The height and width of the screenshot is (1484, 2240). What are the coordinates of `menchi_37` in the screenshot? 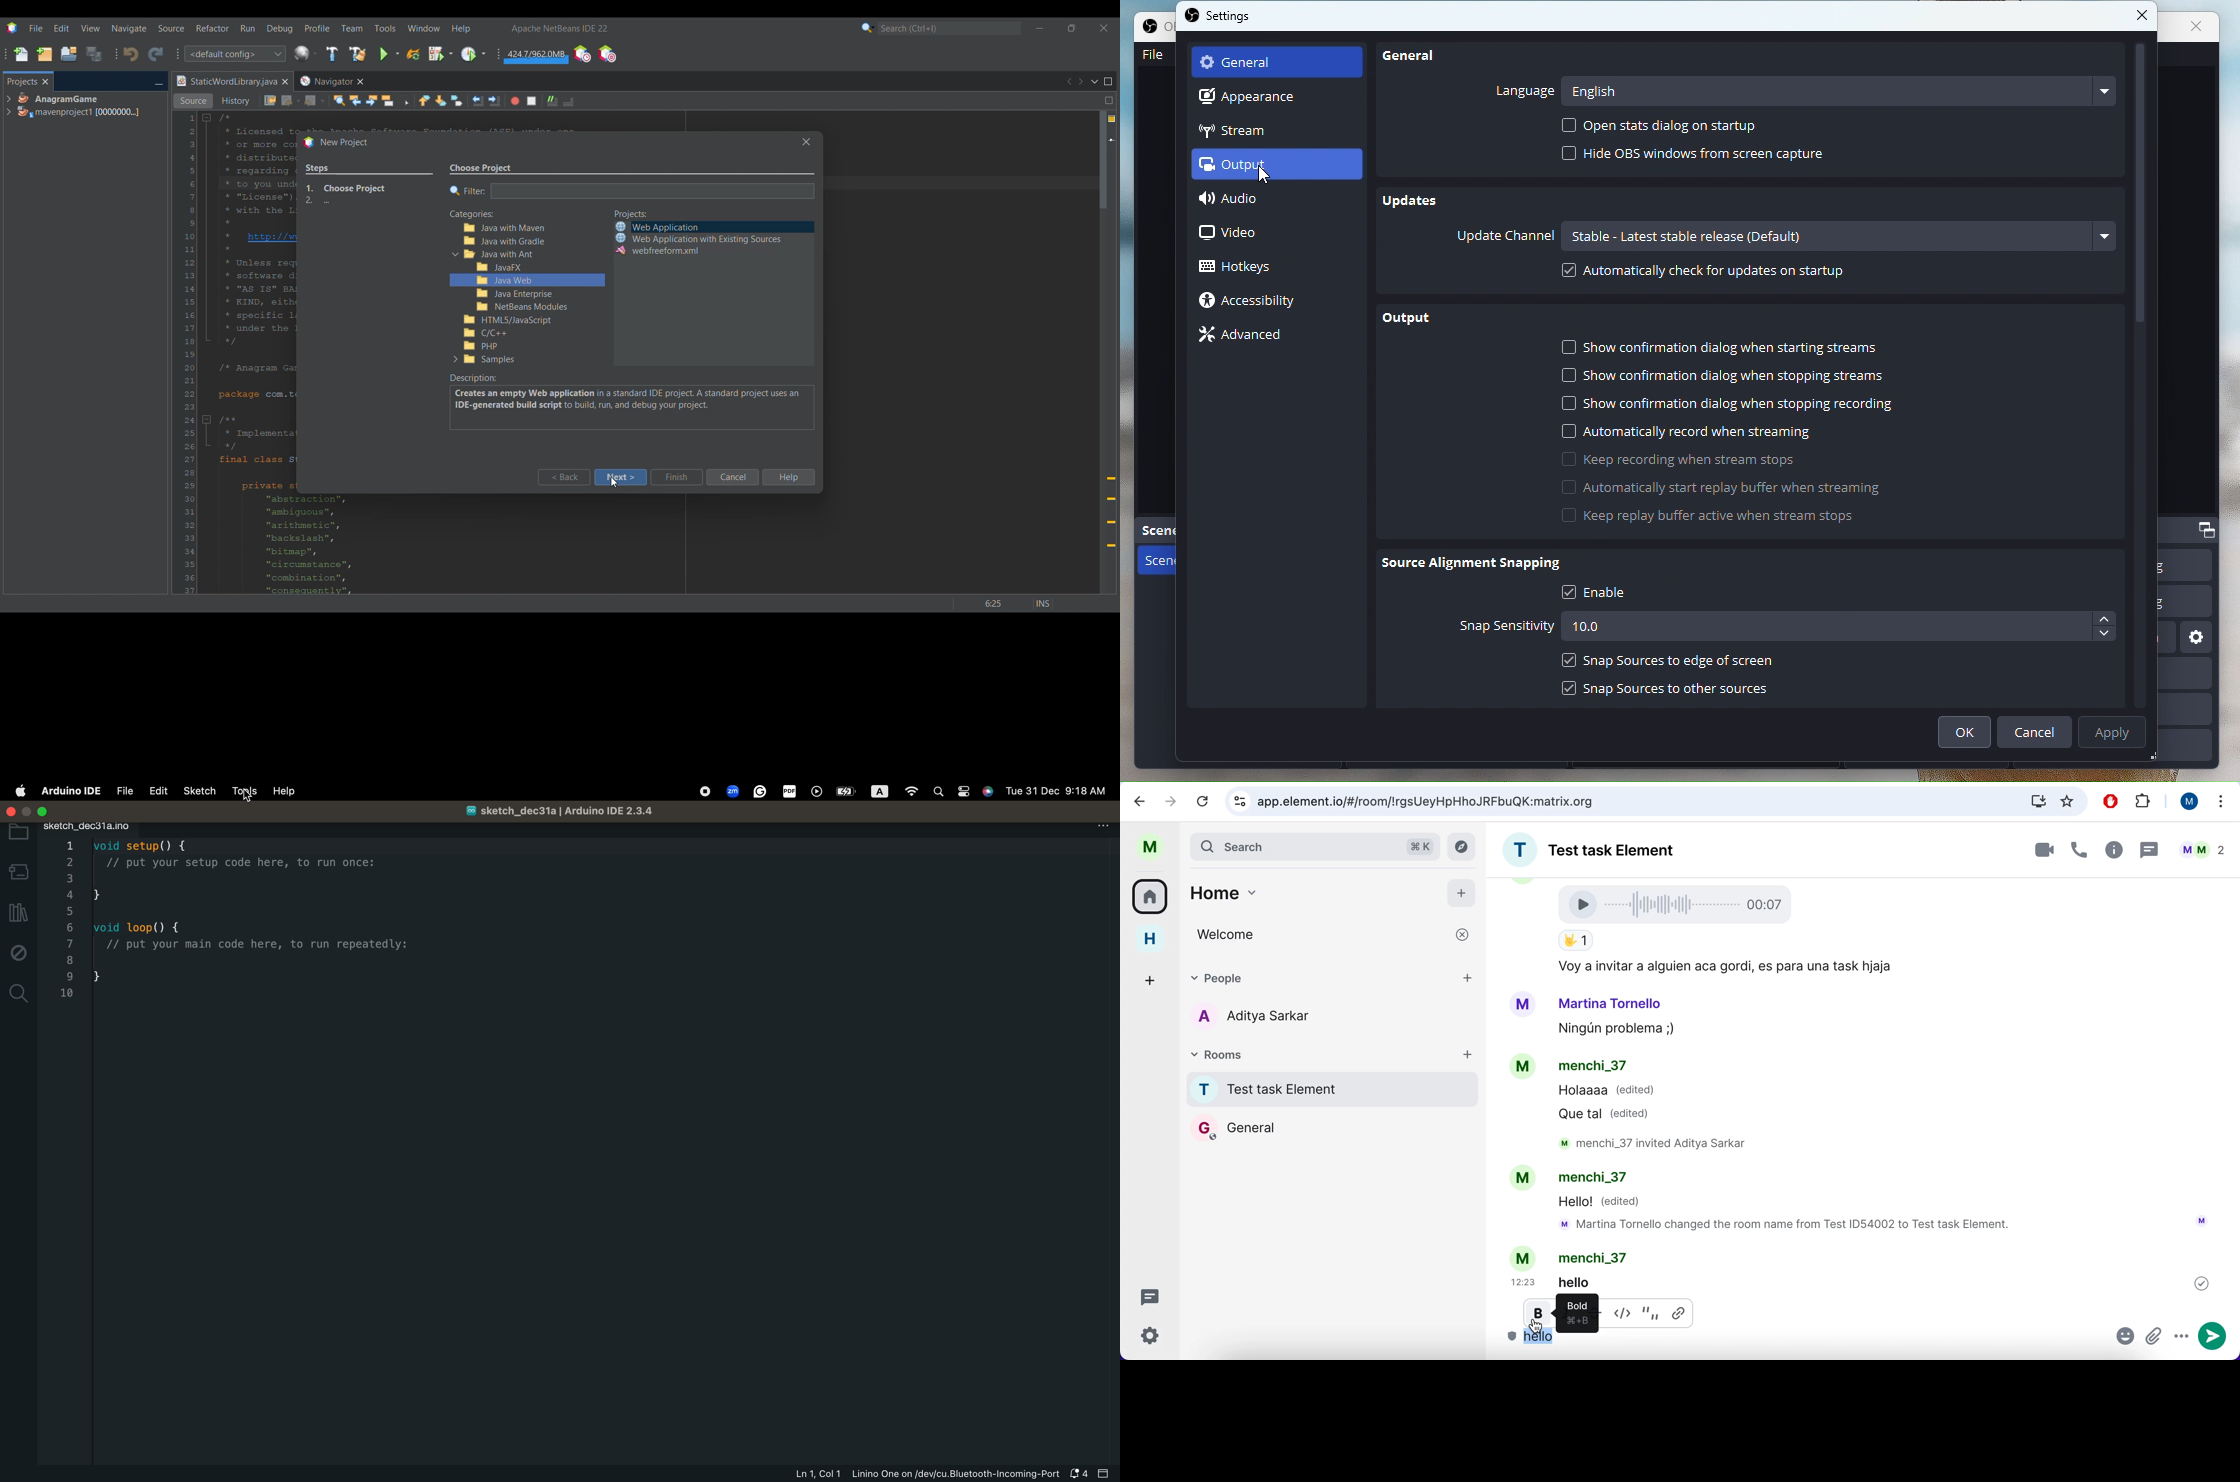 It's located at (1592, 1067).